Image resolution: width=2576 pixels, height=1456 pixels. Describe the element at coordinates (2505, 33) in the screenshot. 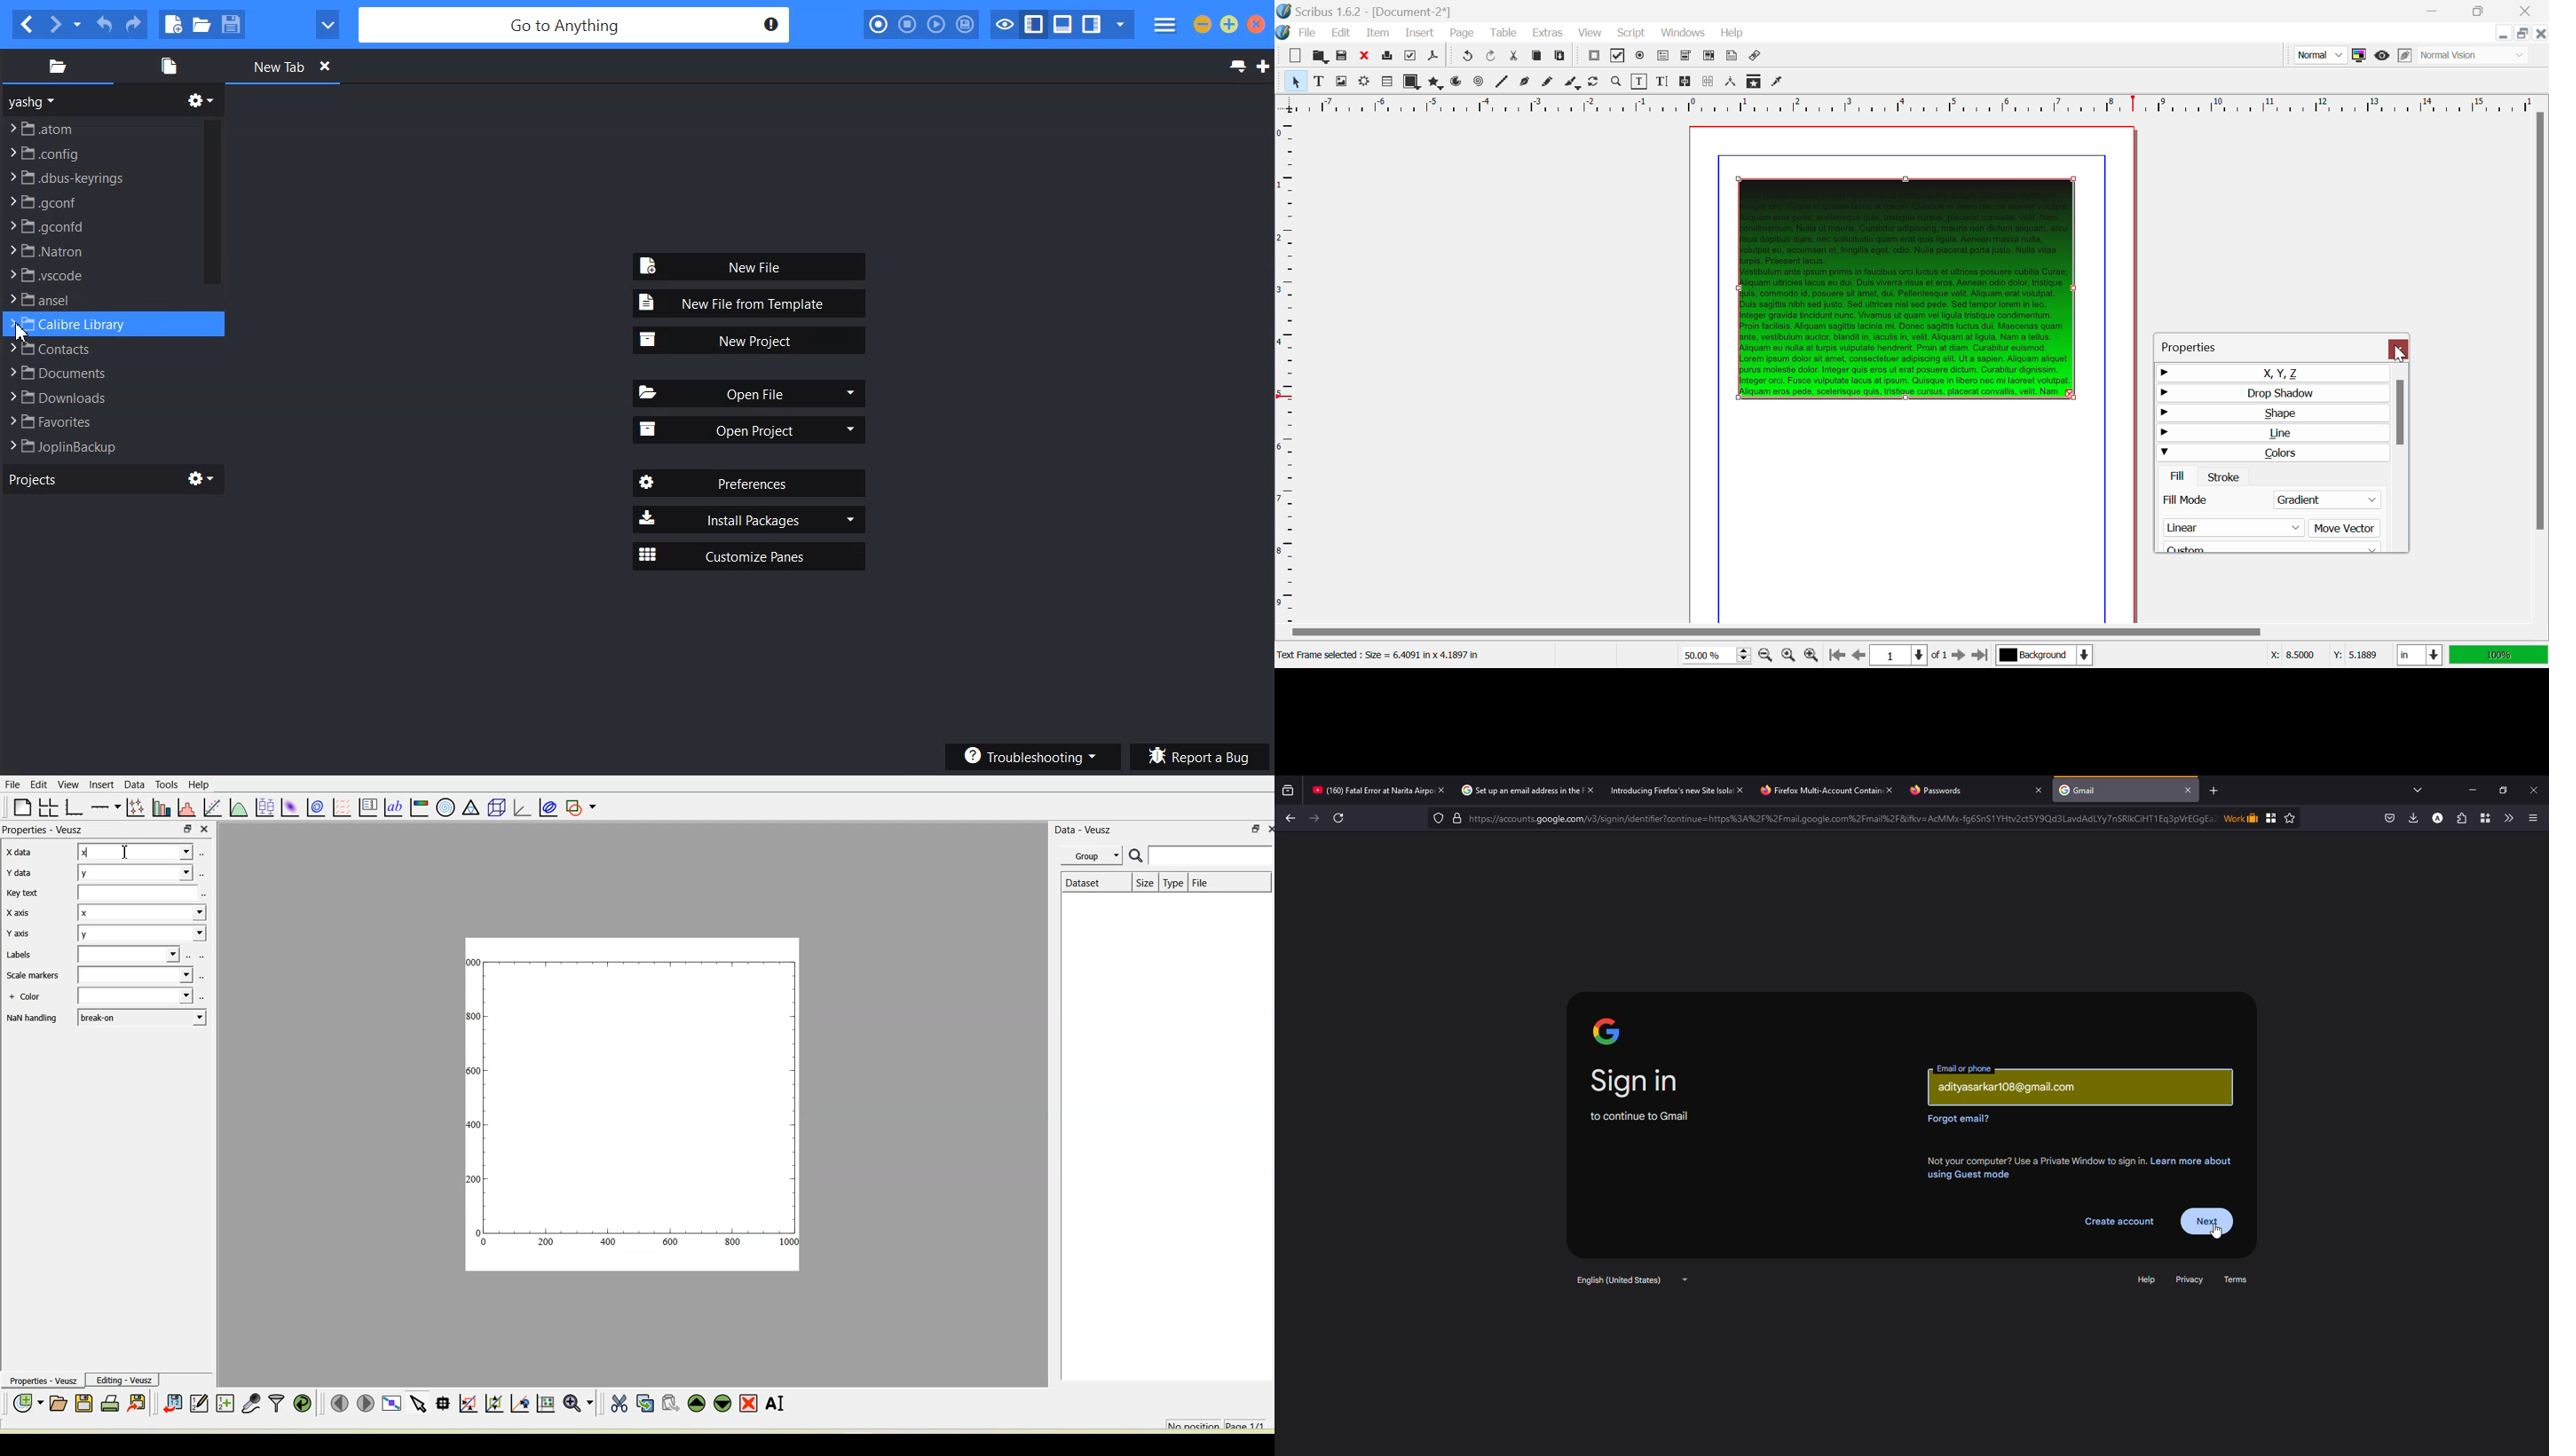

I see `Restore Down` at that location.